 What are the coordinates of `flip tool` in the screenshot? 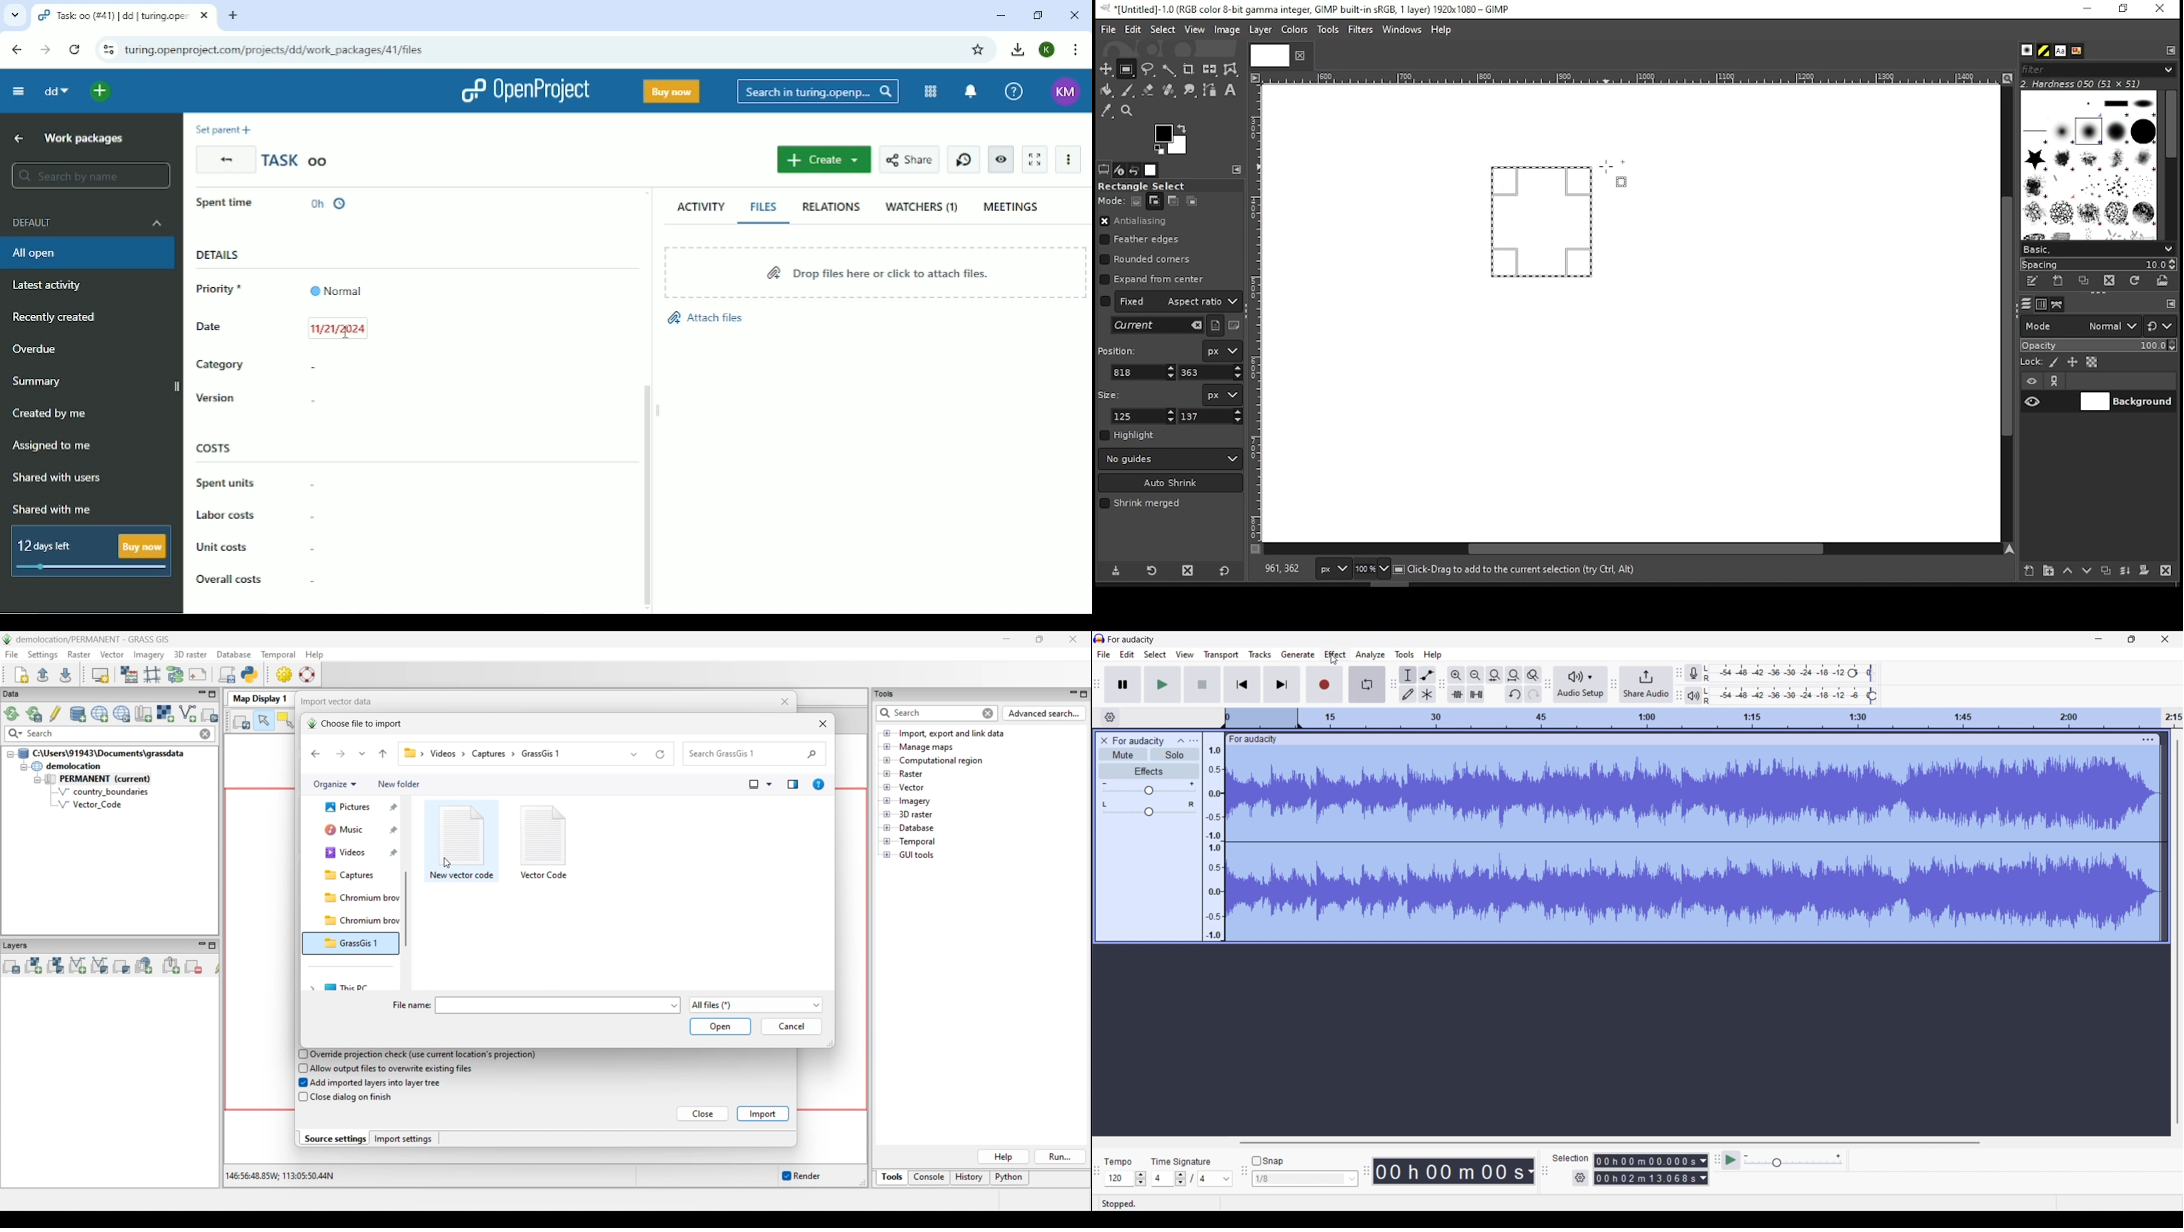 It's located at (1210, 68).